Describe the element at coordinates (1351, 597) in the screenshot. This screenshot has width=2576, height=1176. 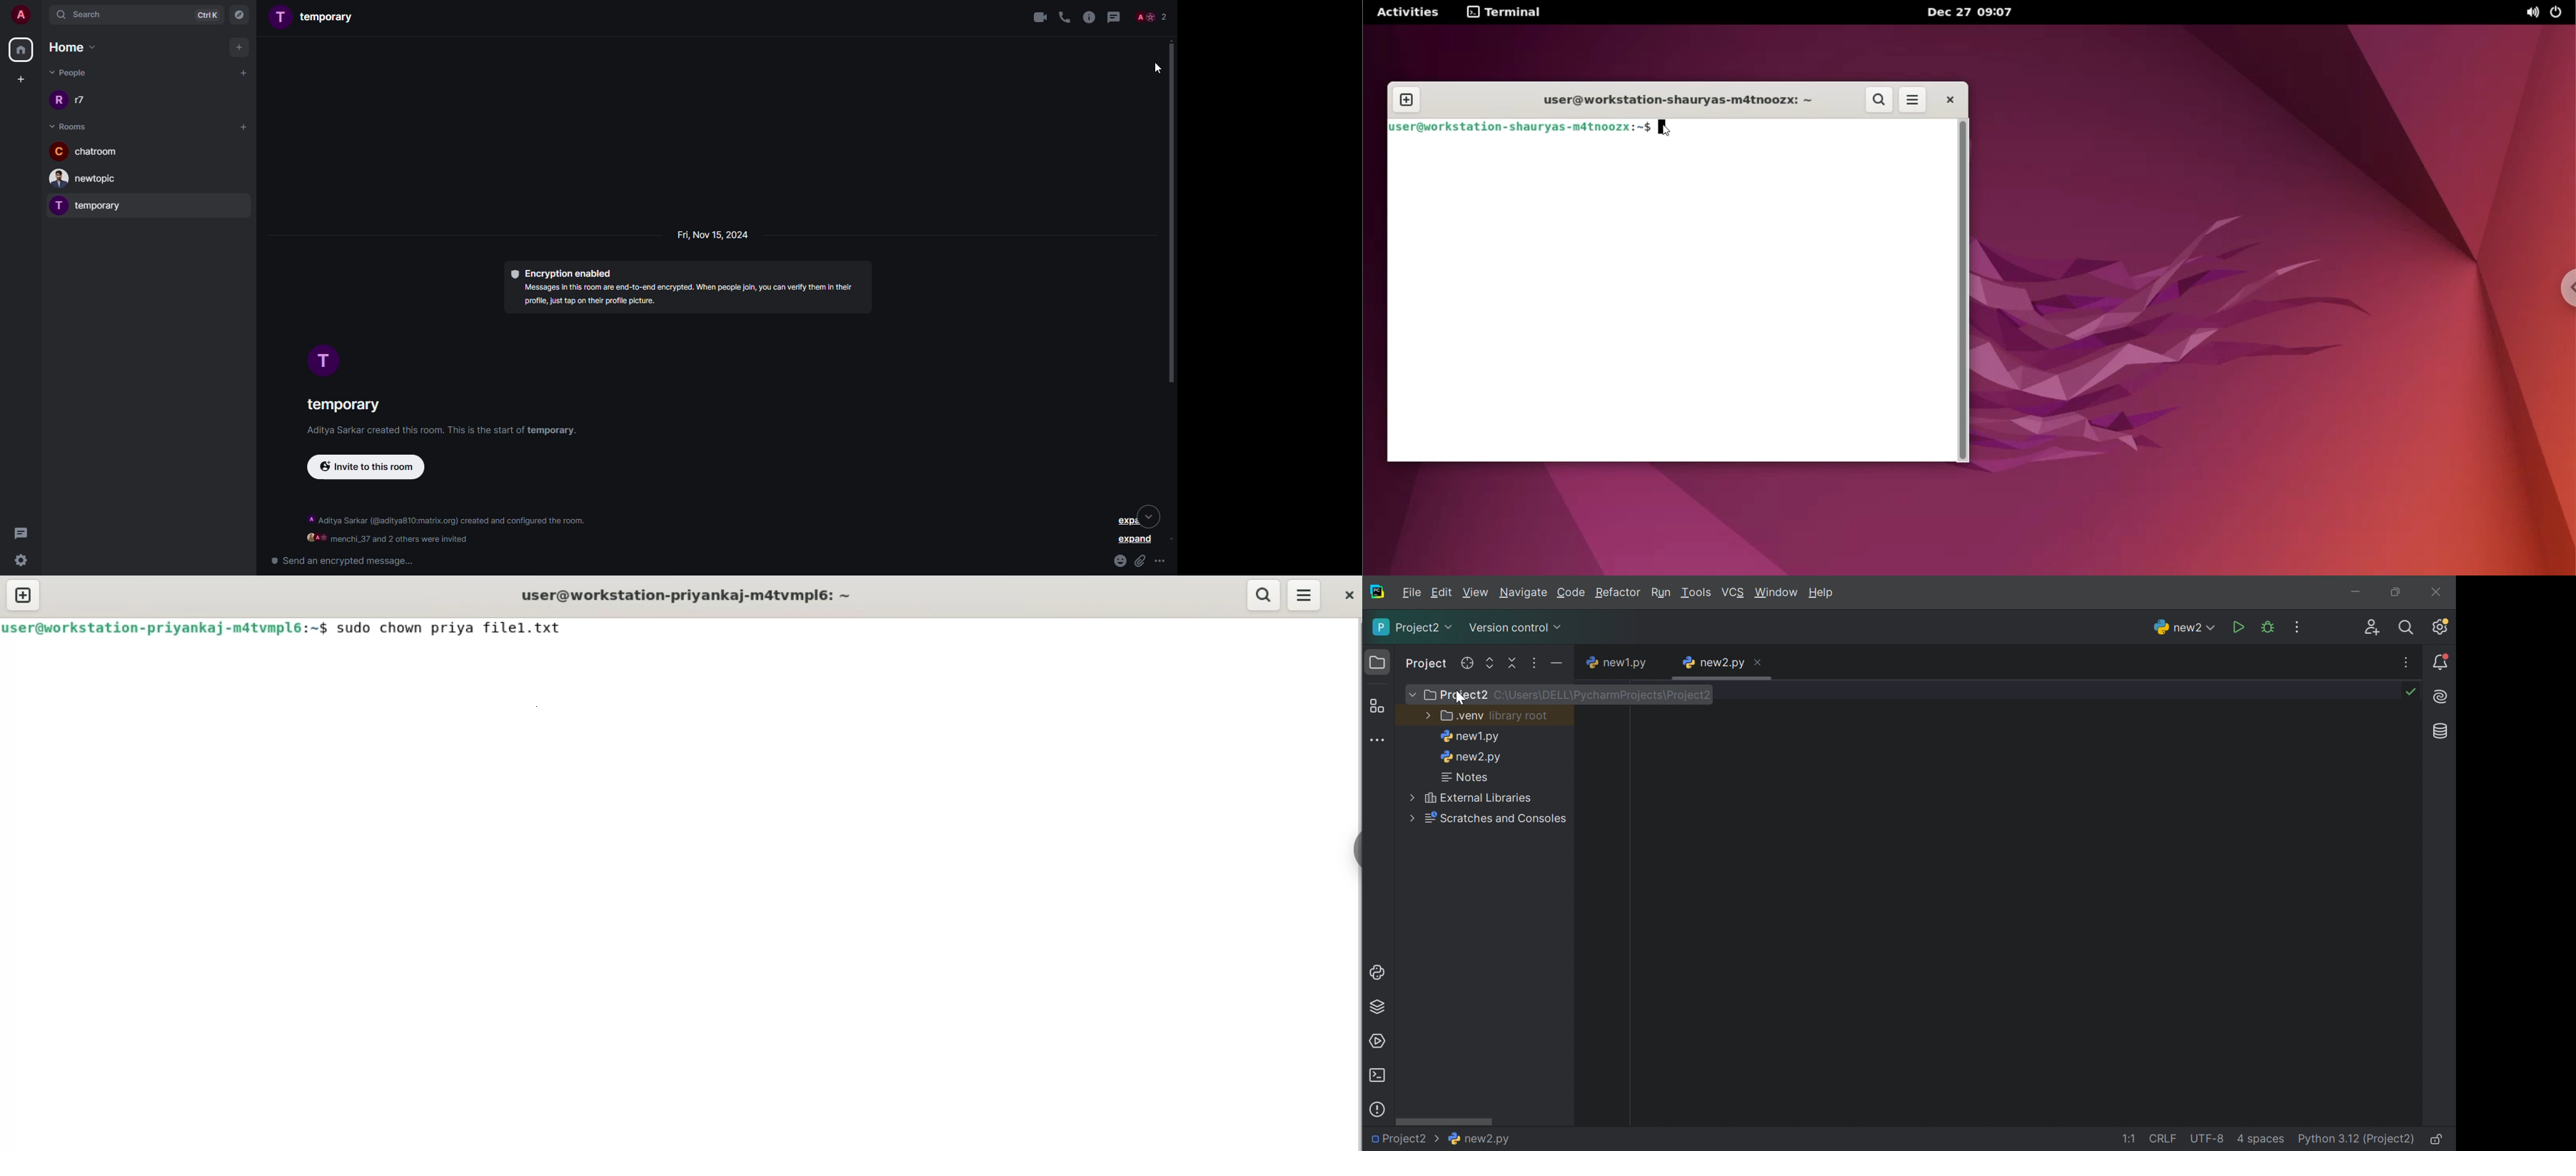
I see `close` at that location.